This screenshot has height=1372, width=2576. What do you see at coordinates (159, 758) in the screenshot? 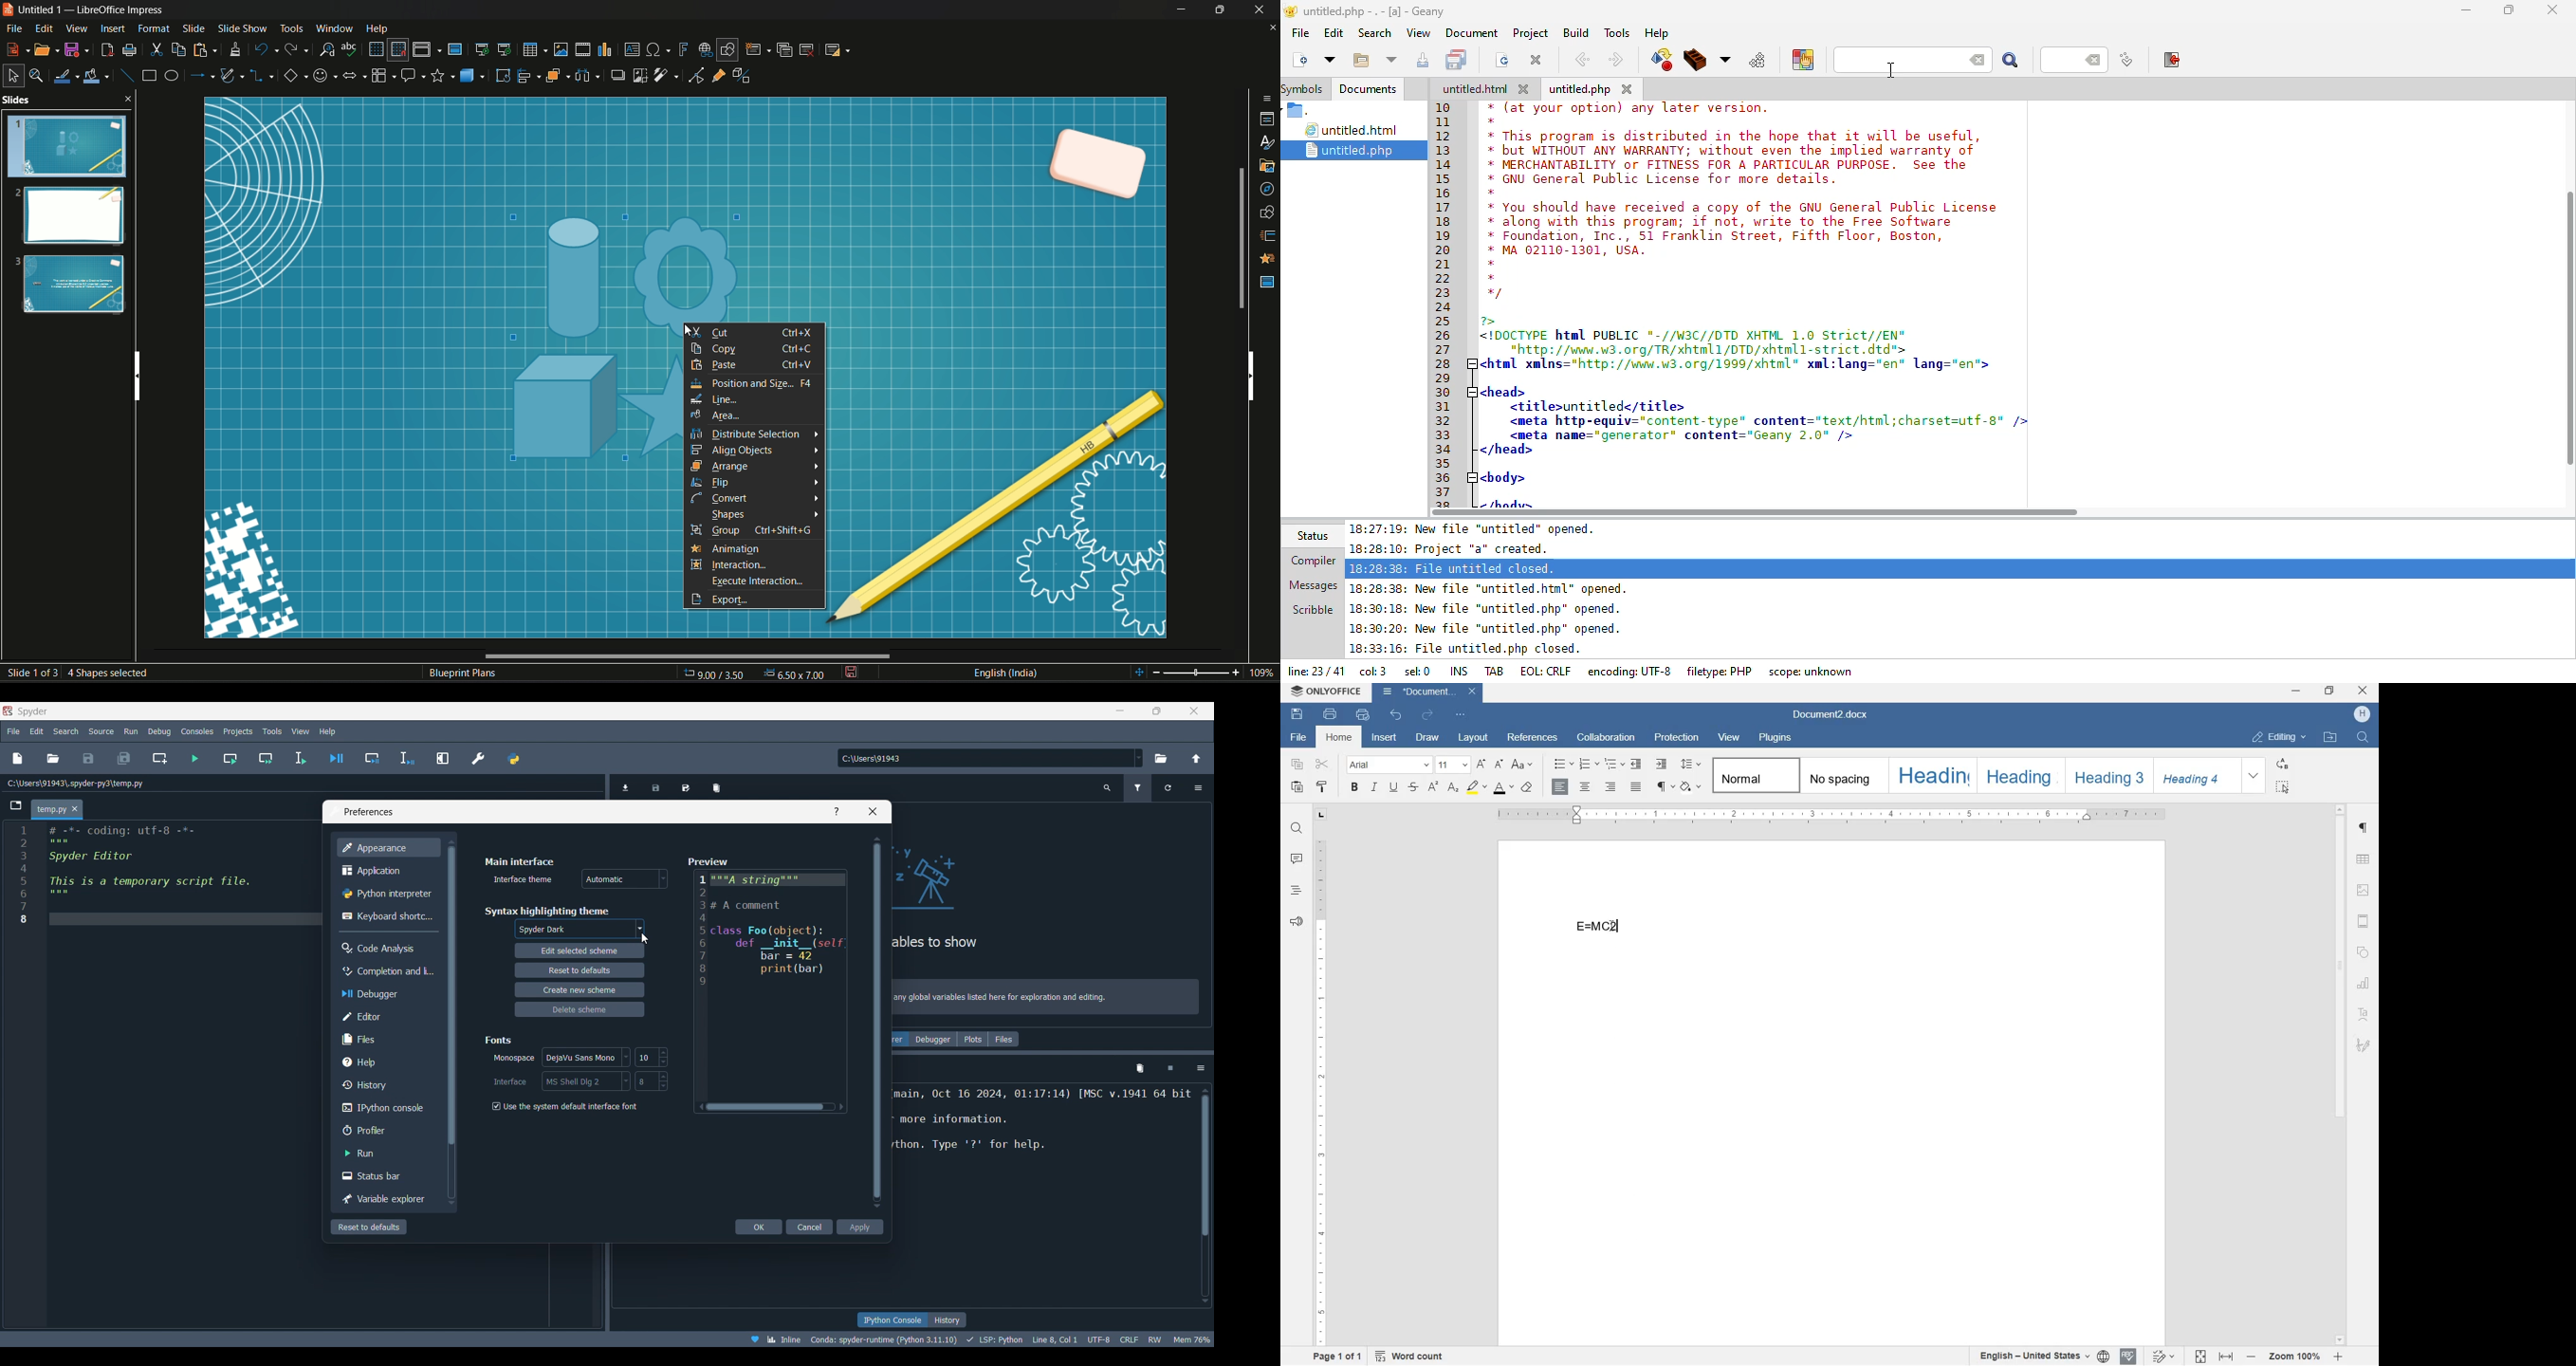
I see `Create new cell at current line` at bounding box center [159, 758].